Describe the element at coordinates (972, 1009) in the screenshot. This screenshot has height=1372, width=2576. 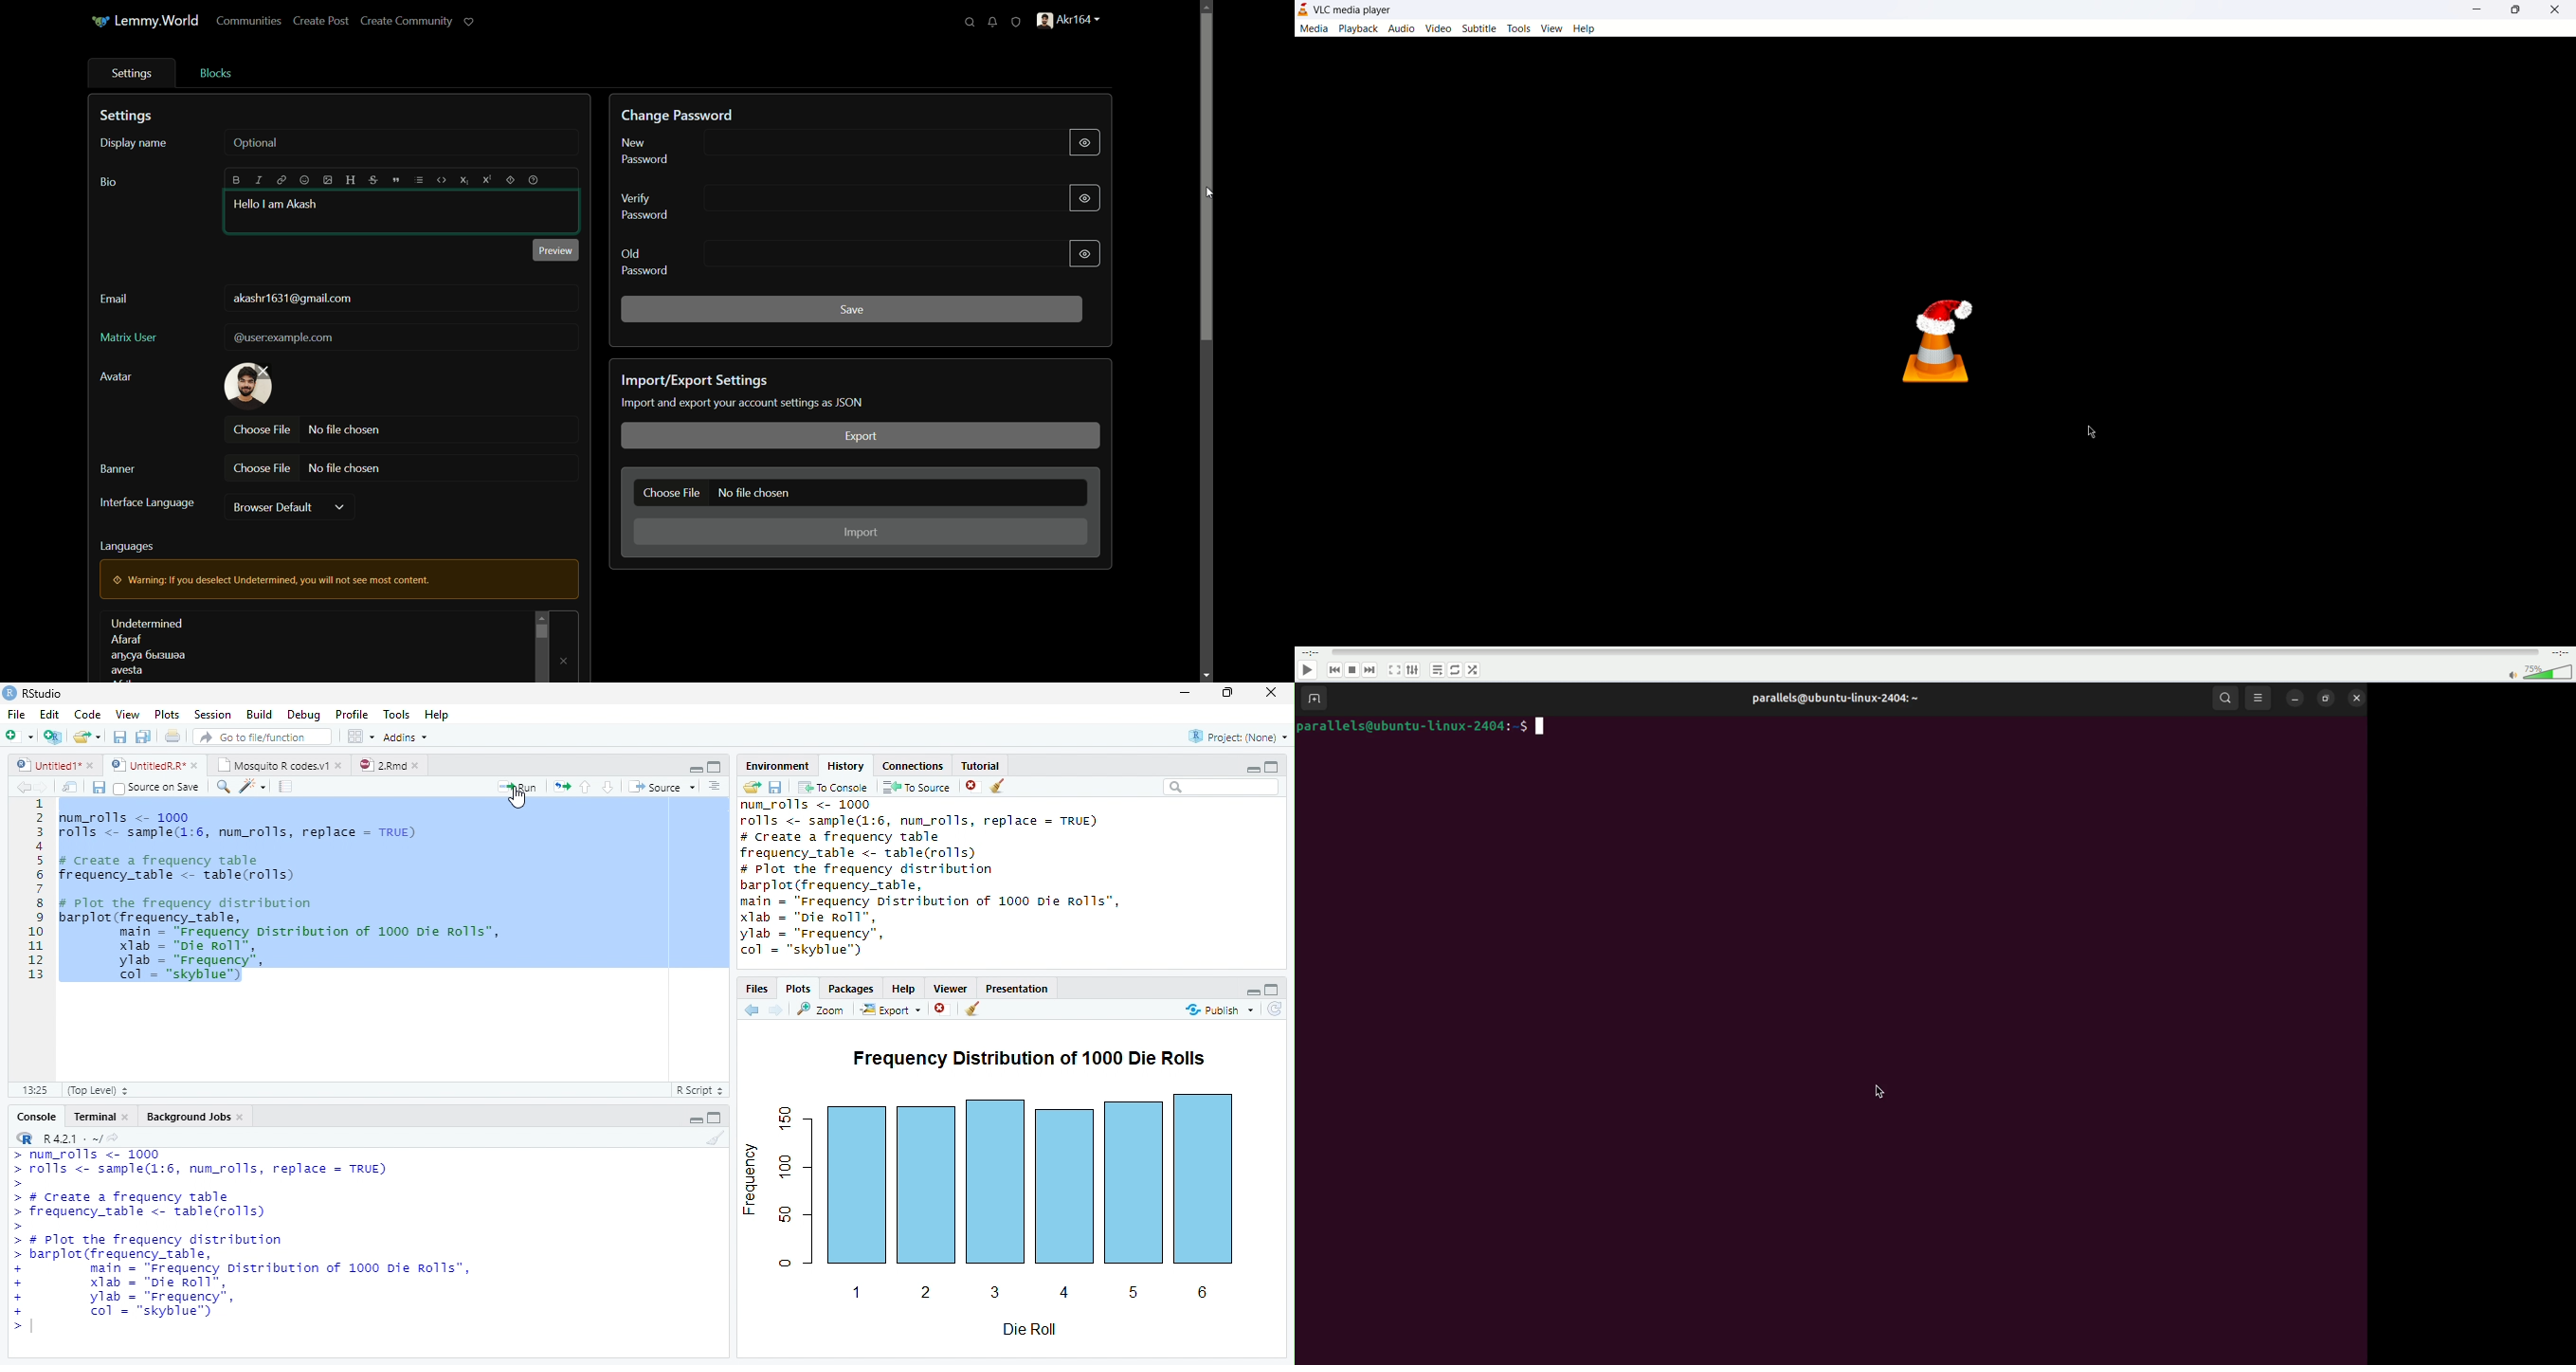
I see `Clear` at that location.